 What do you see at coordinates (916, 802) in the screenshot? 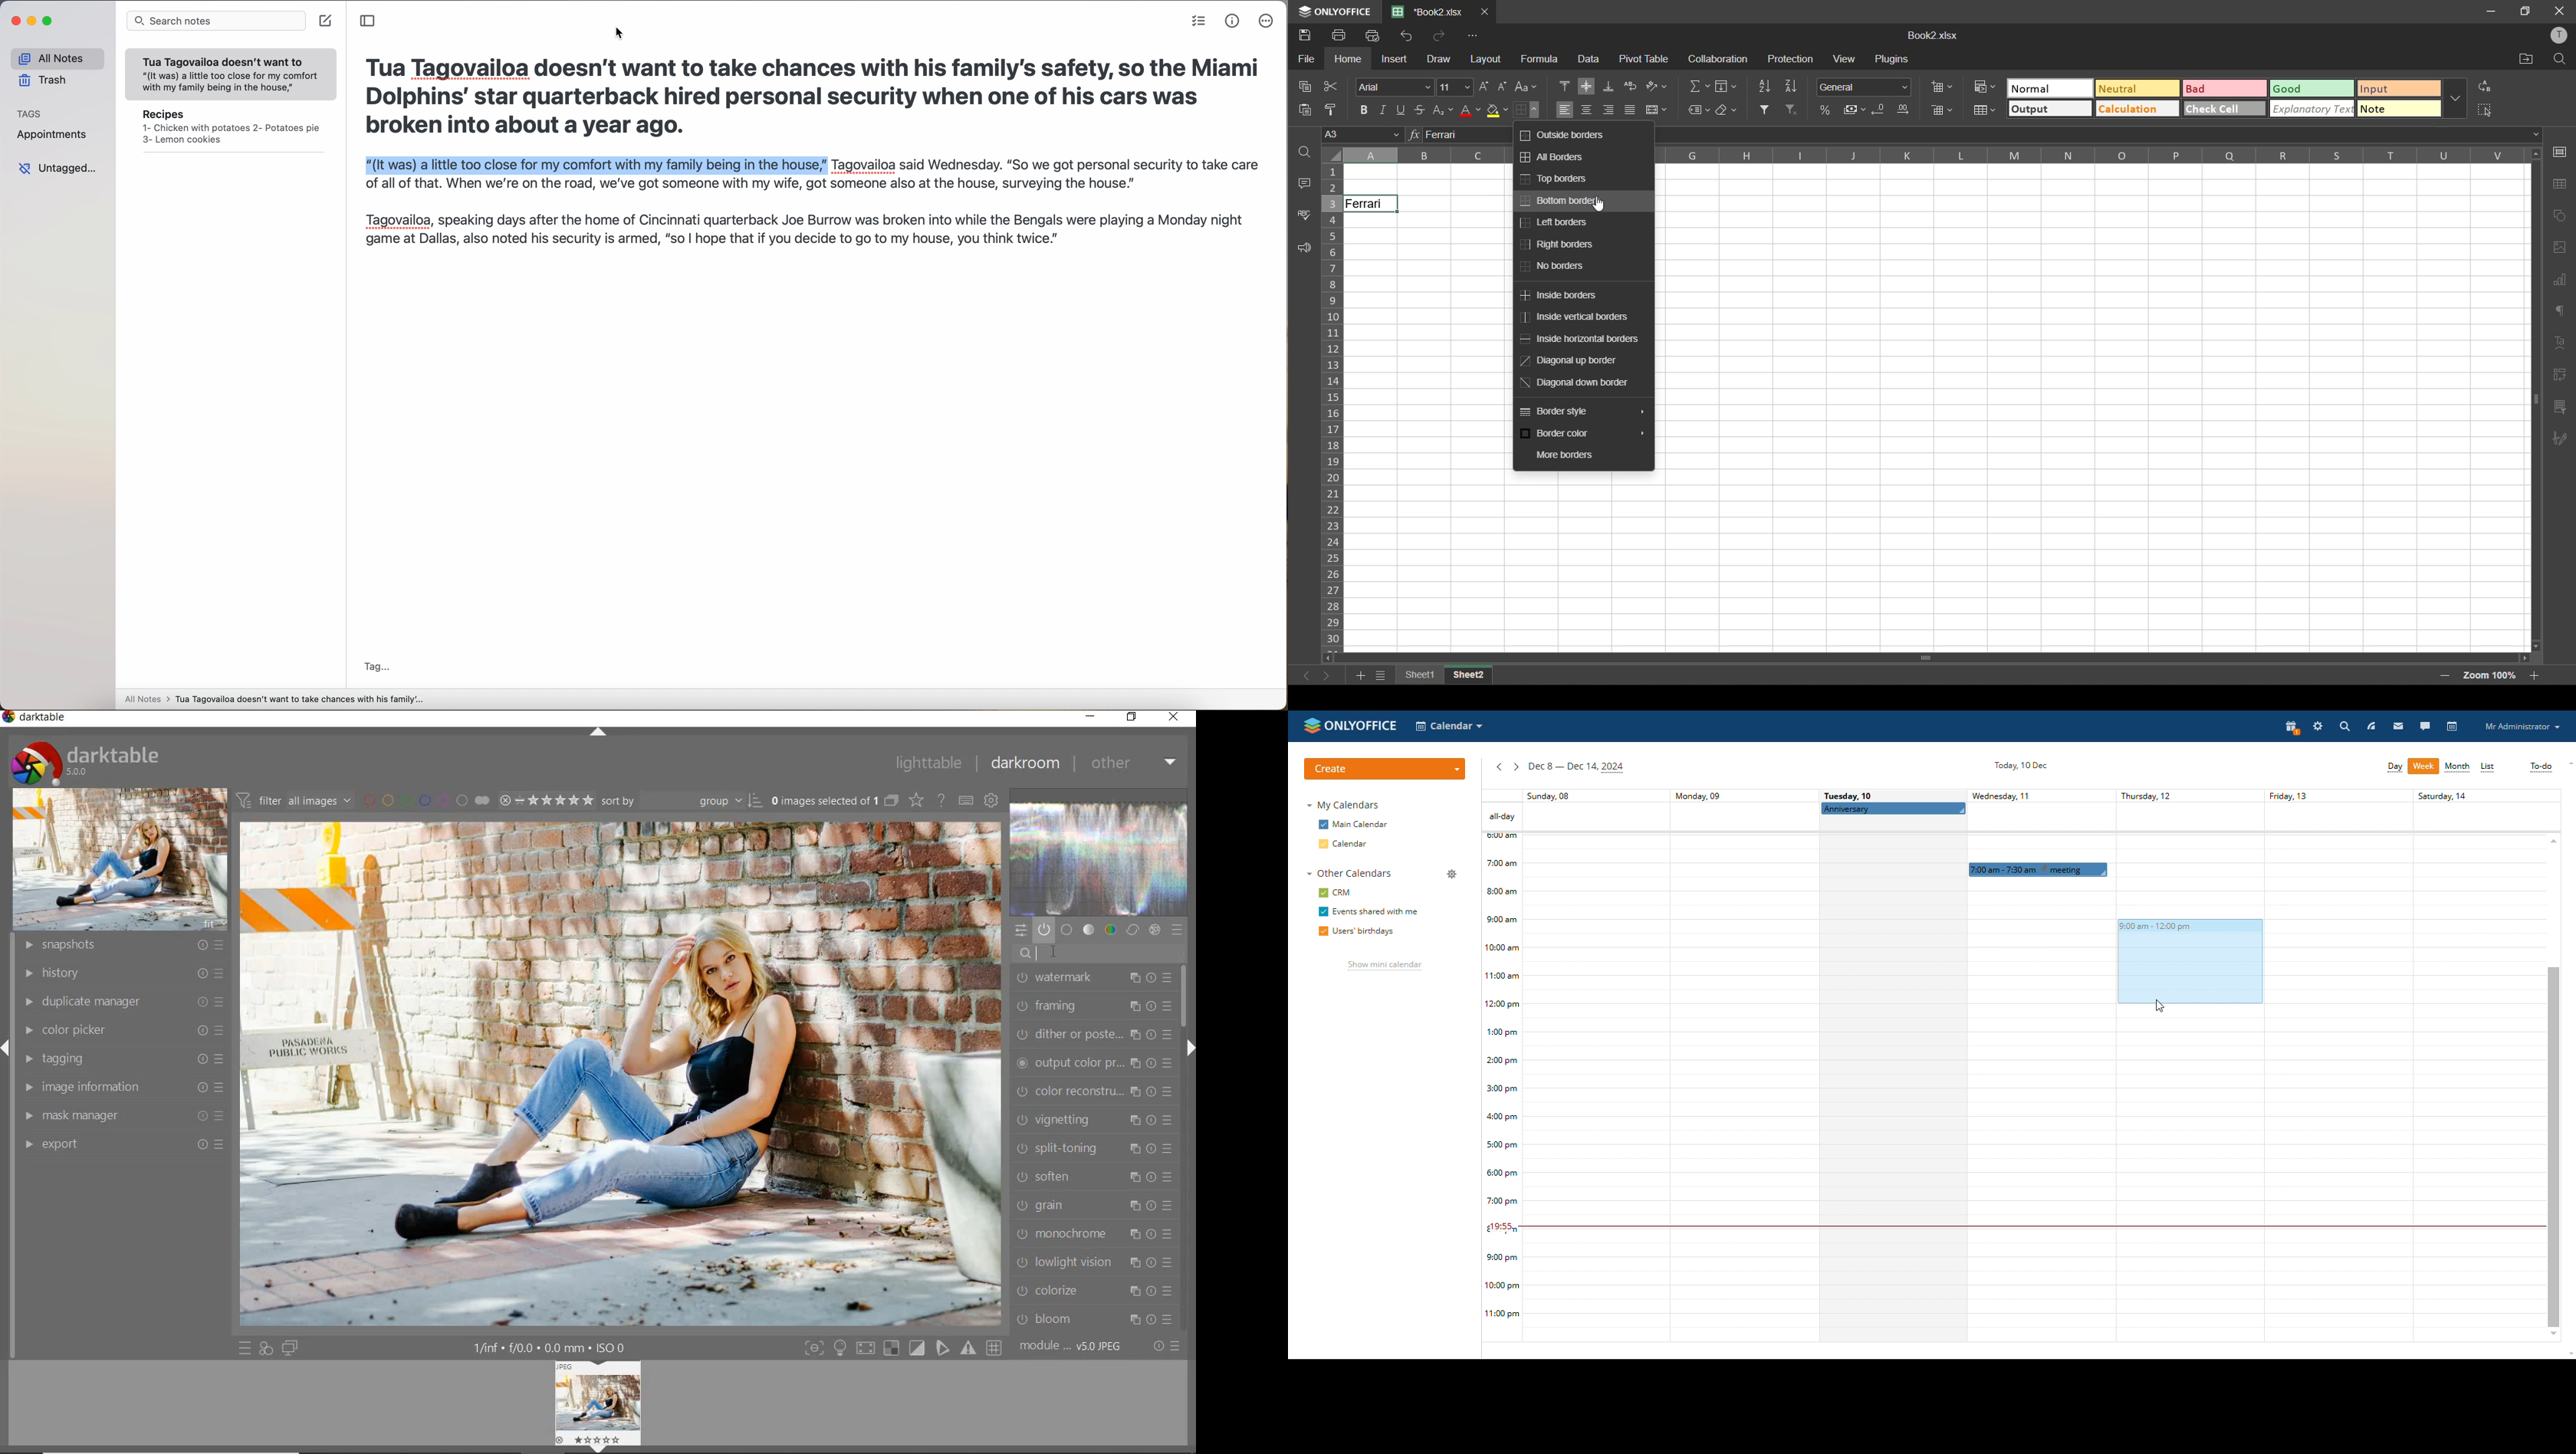
I see `change type of overlays` at bounding box center [916, 802].